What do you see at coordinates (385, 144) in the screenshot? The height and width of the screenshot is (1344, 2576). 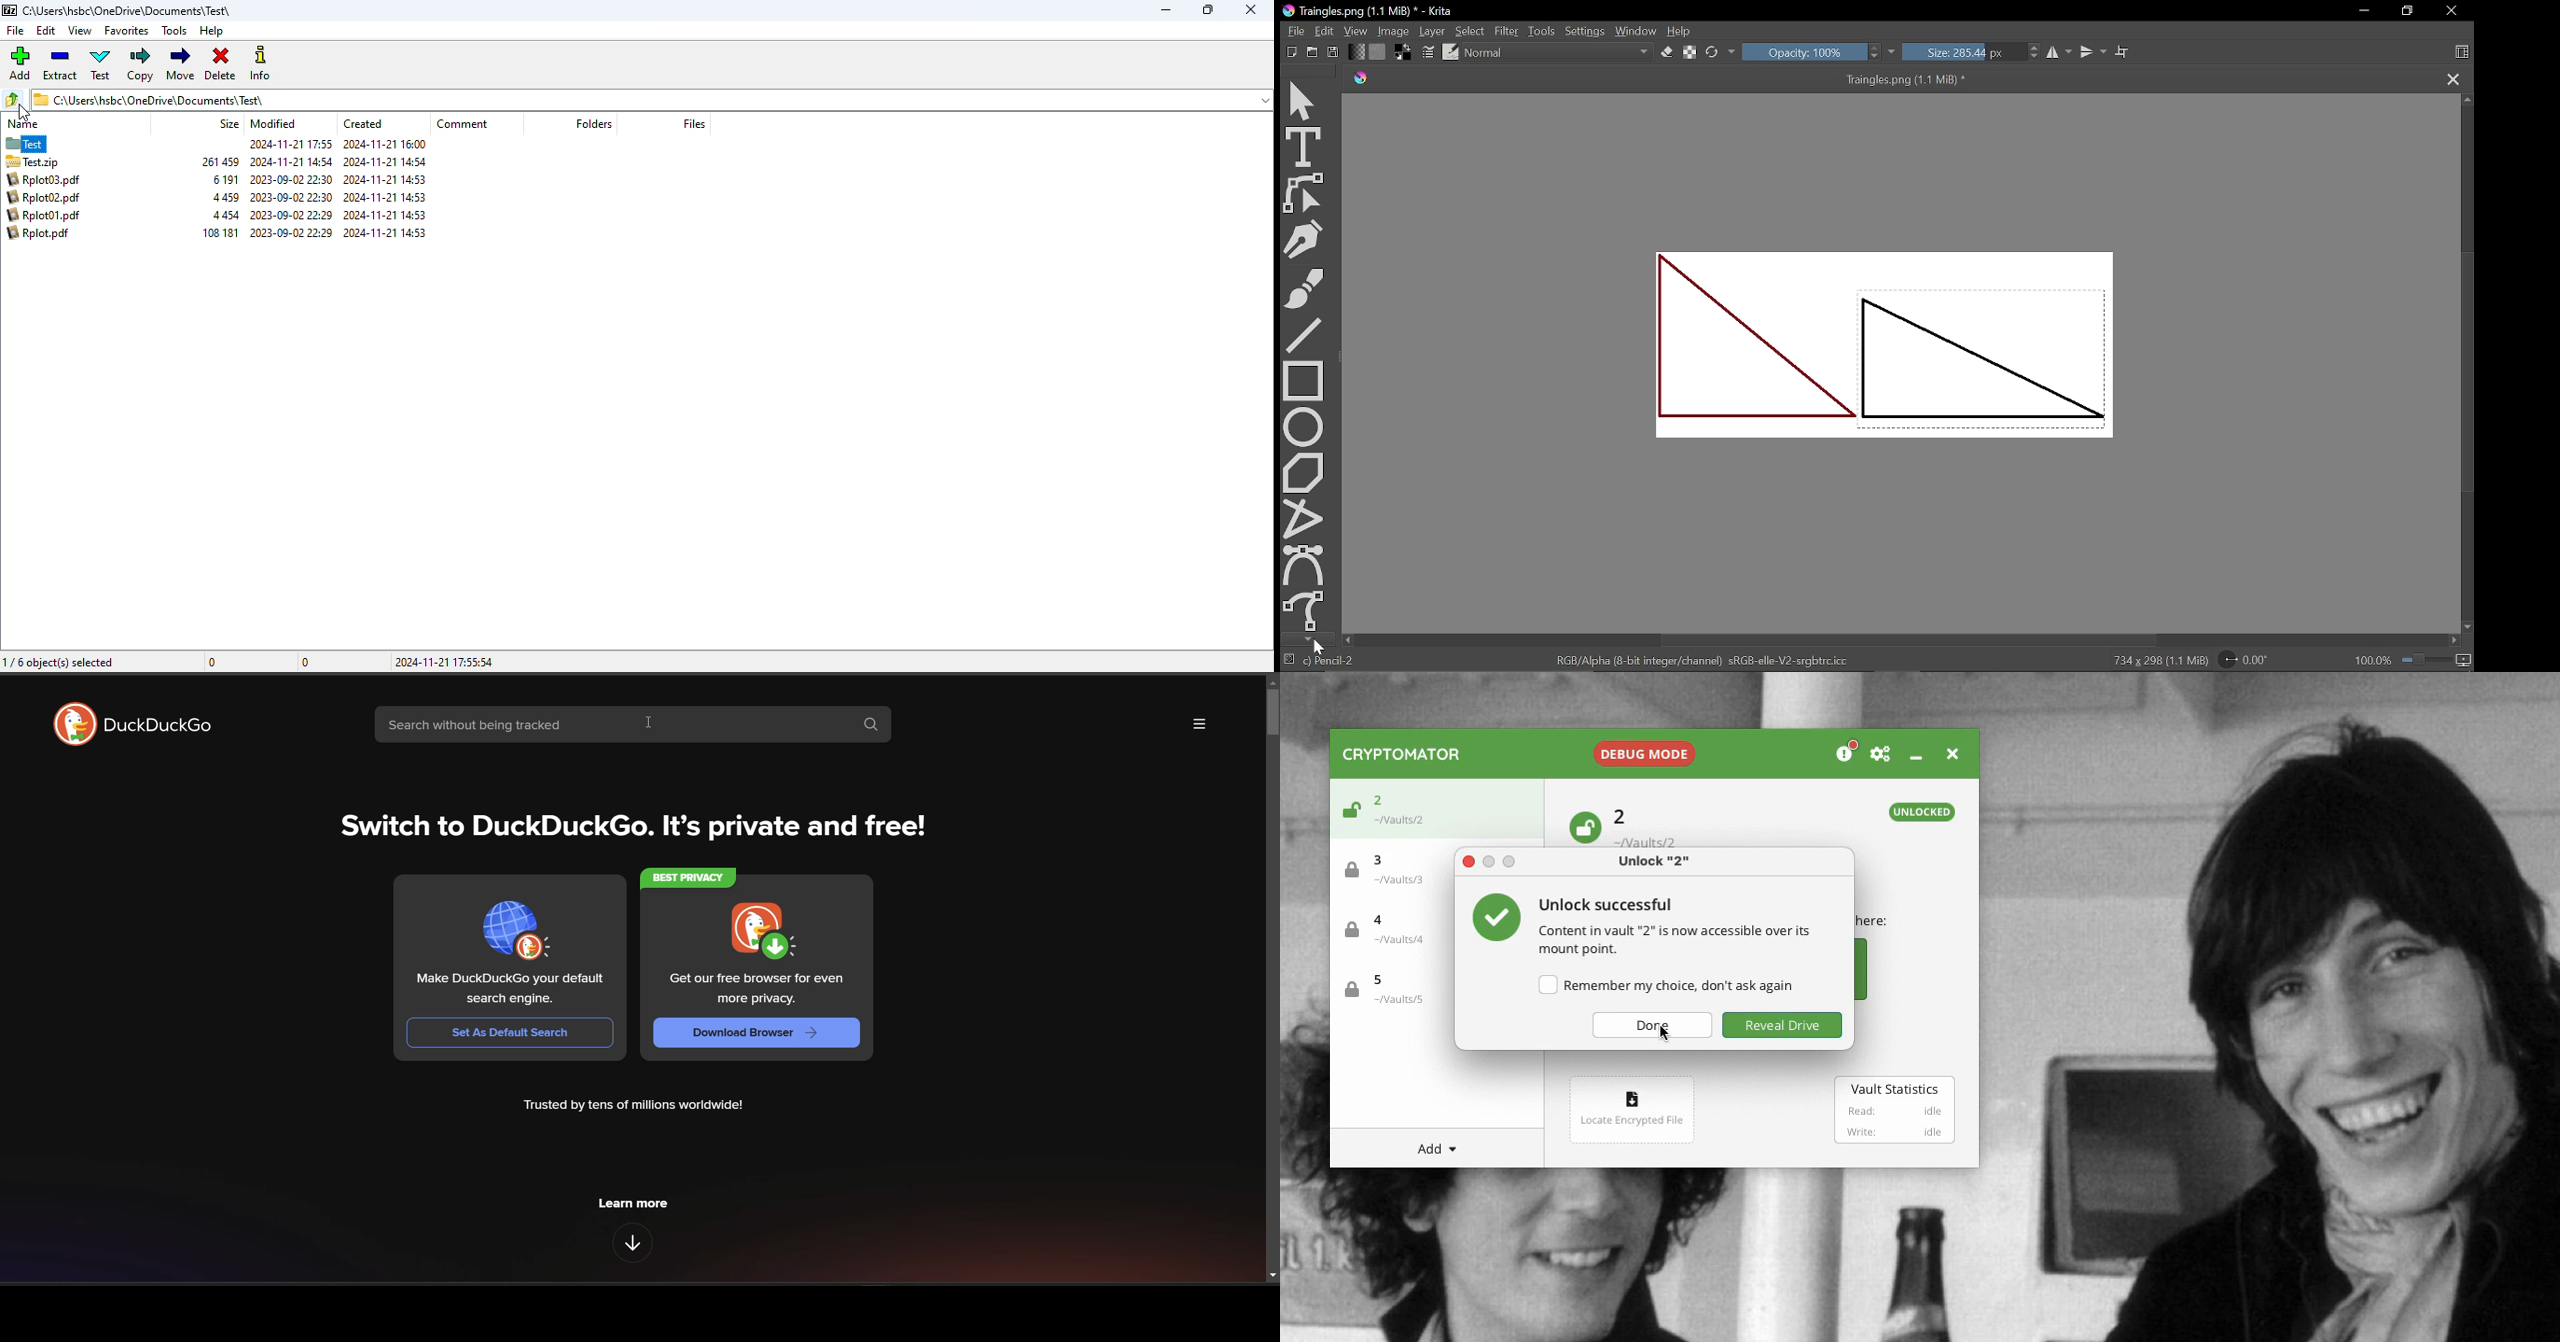 I see `2024-11-21 16:00` at bounding box center [385, 144].